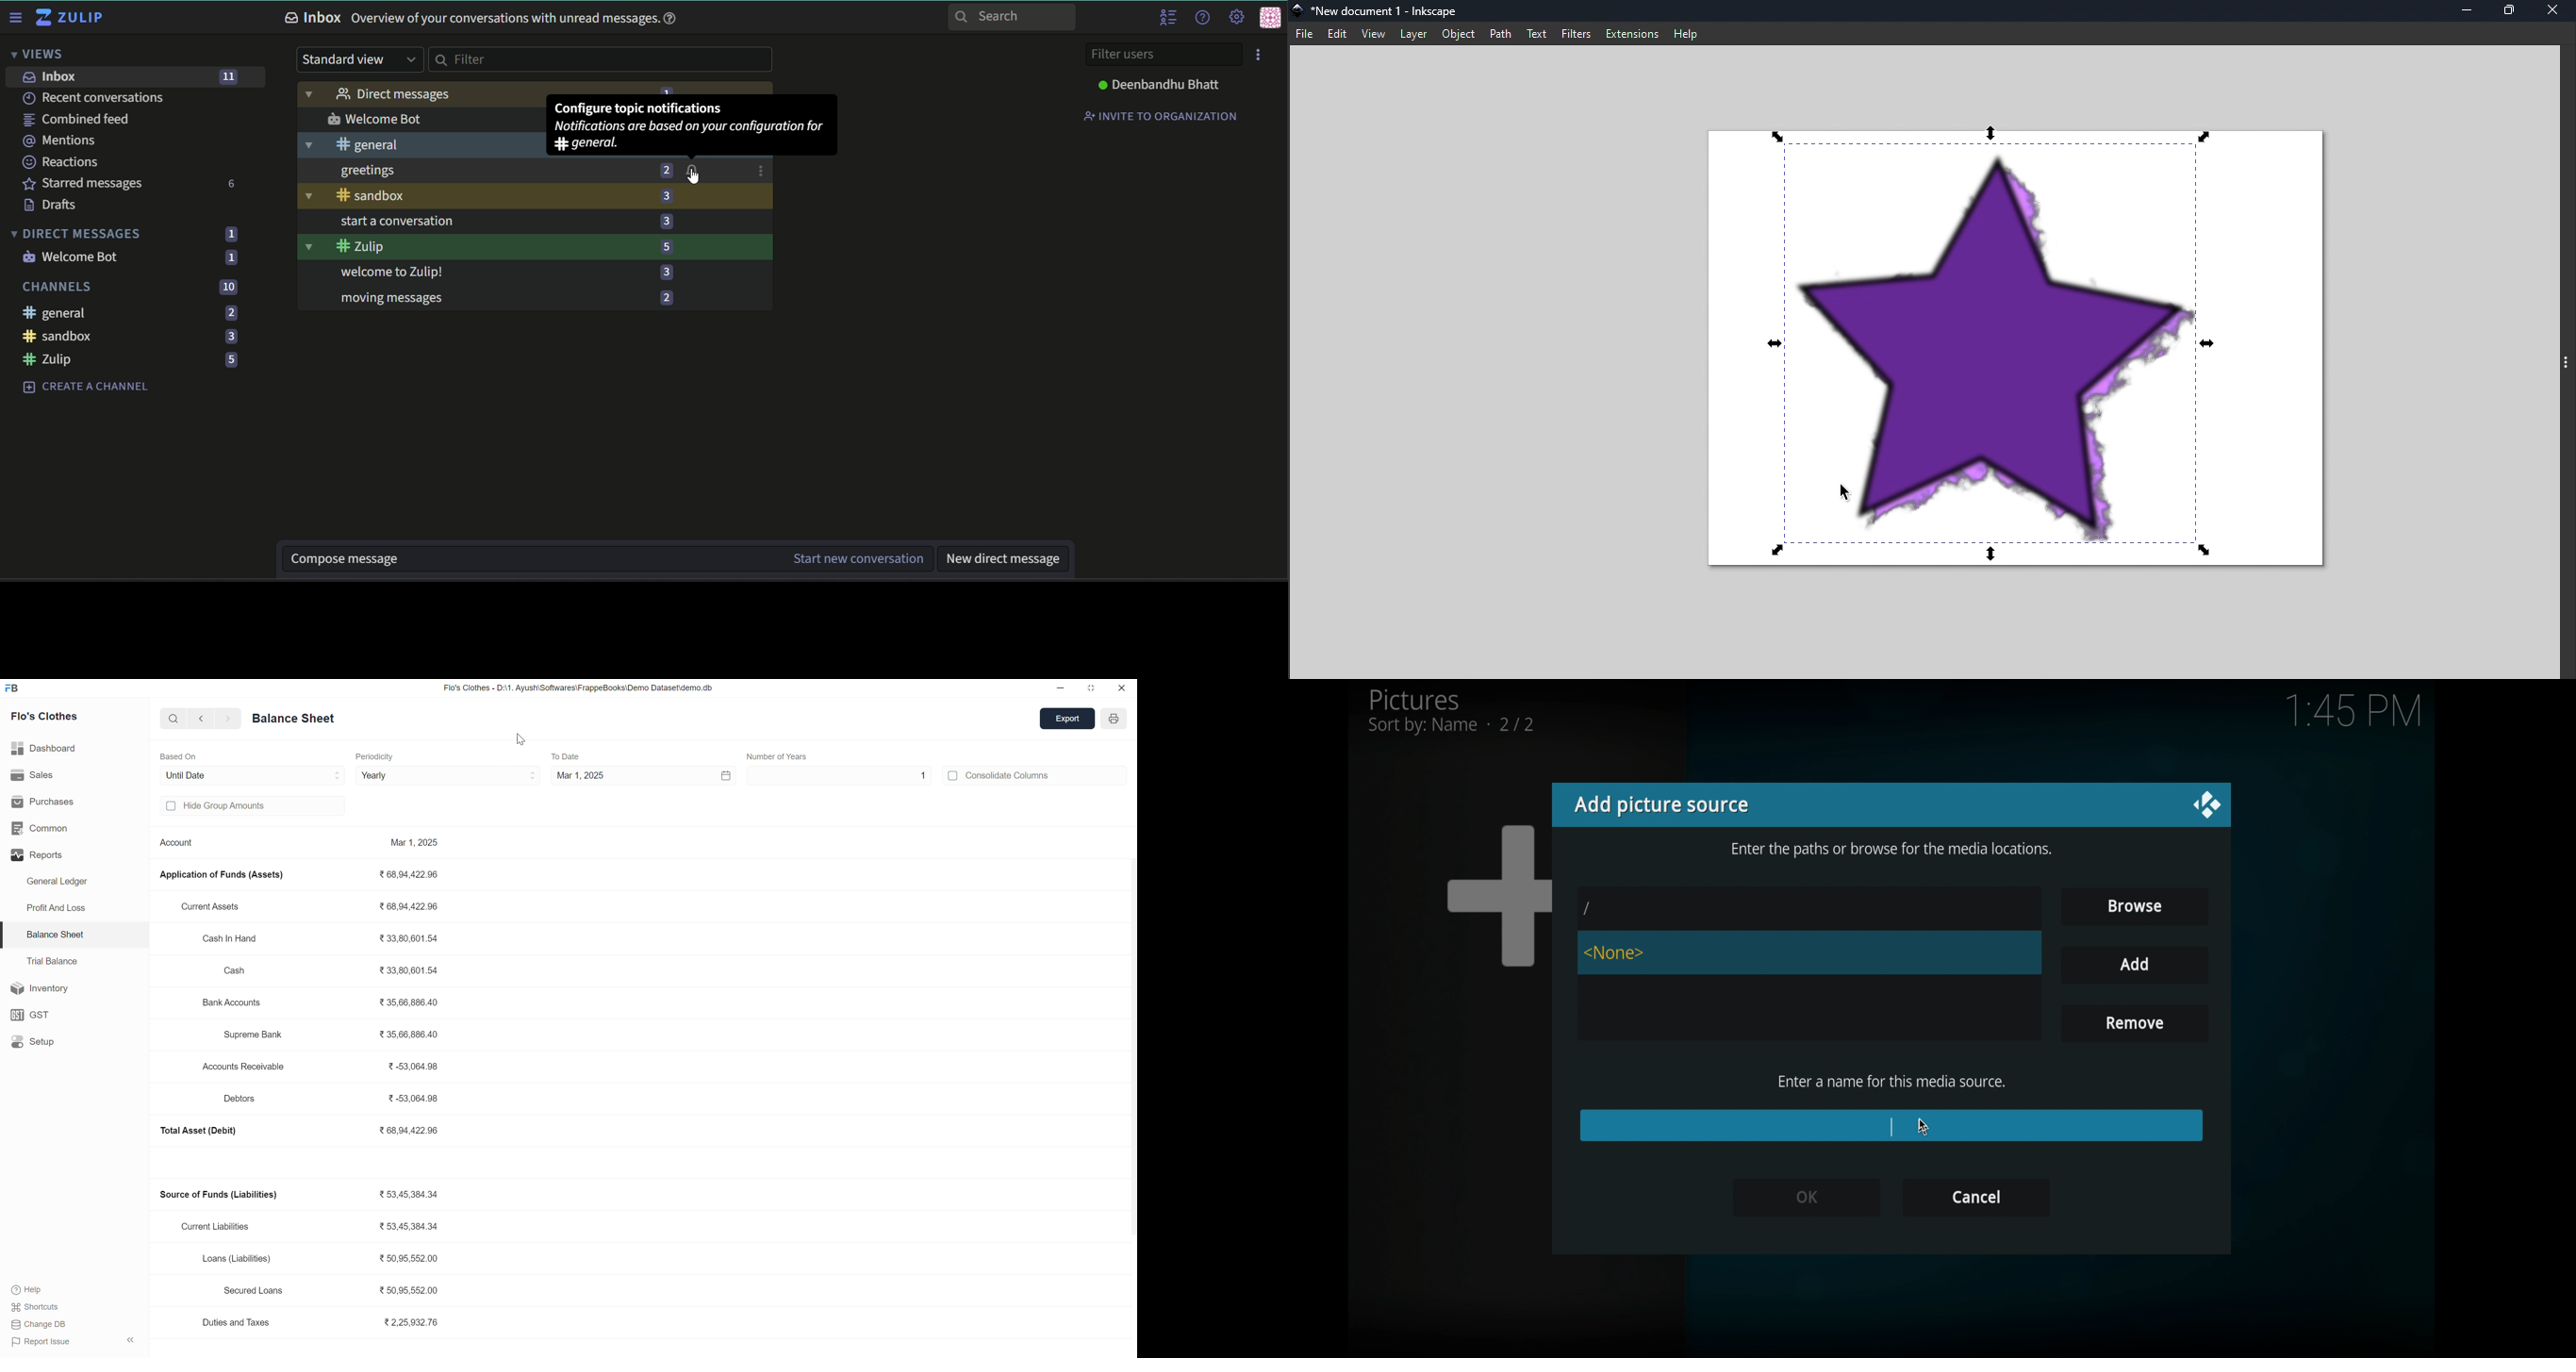 The height and width of the screenshot is (1372, 2576). I want to click on forward, so click(224, 719).